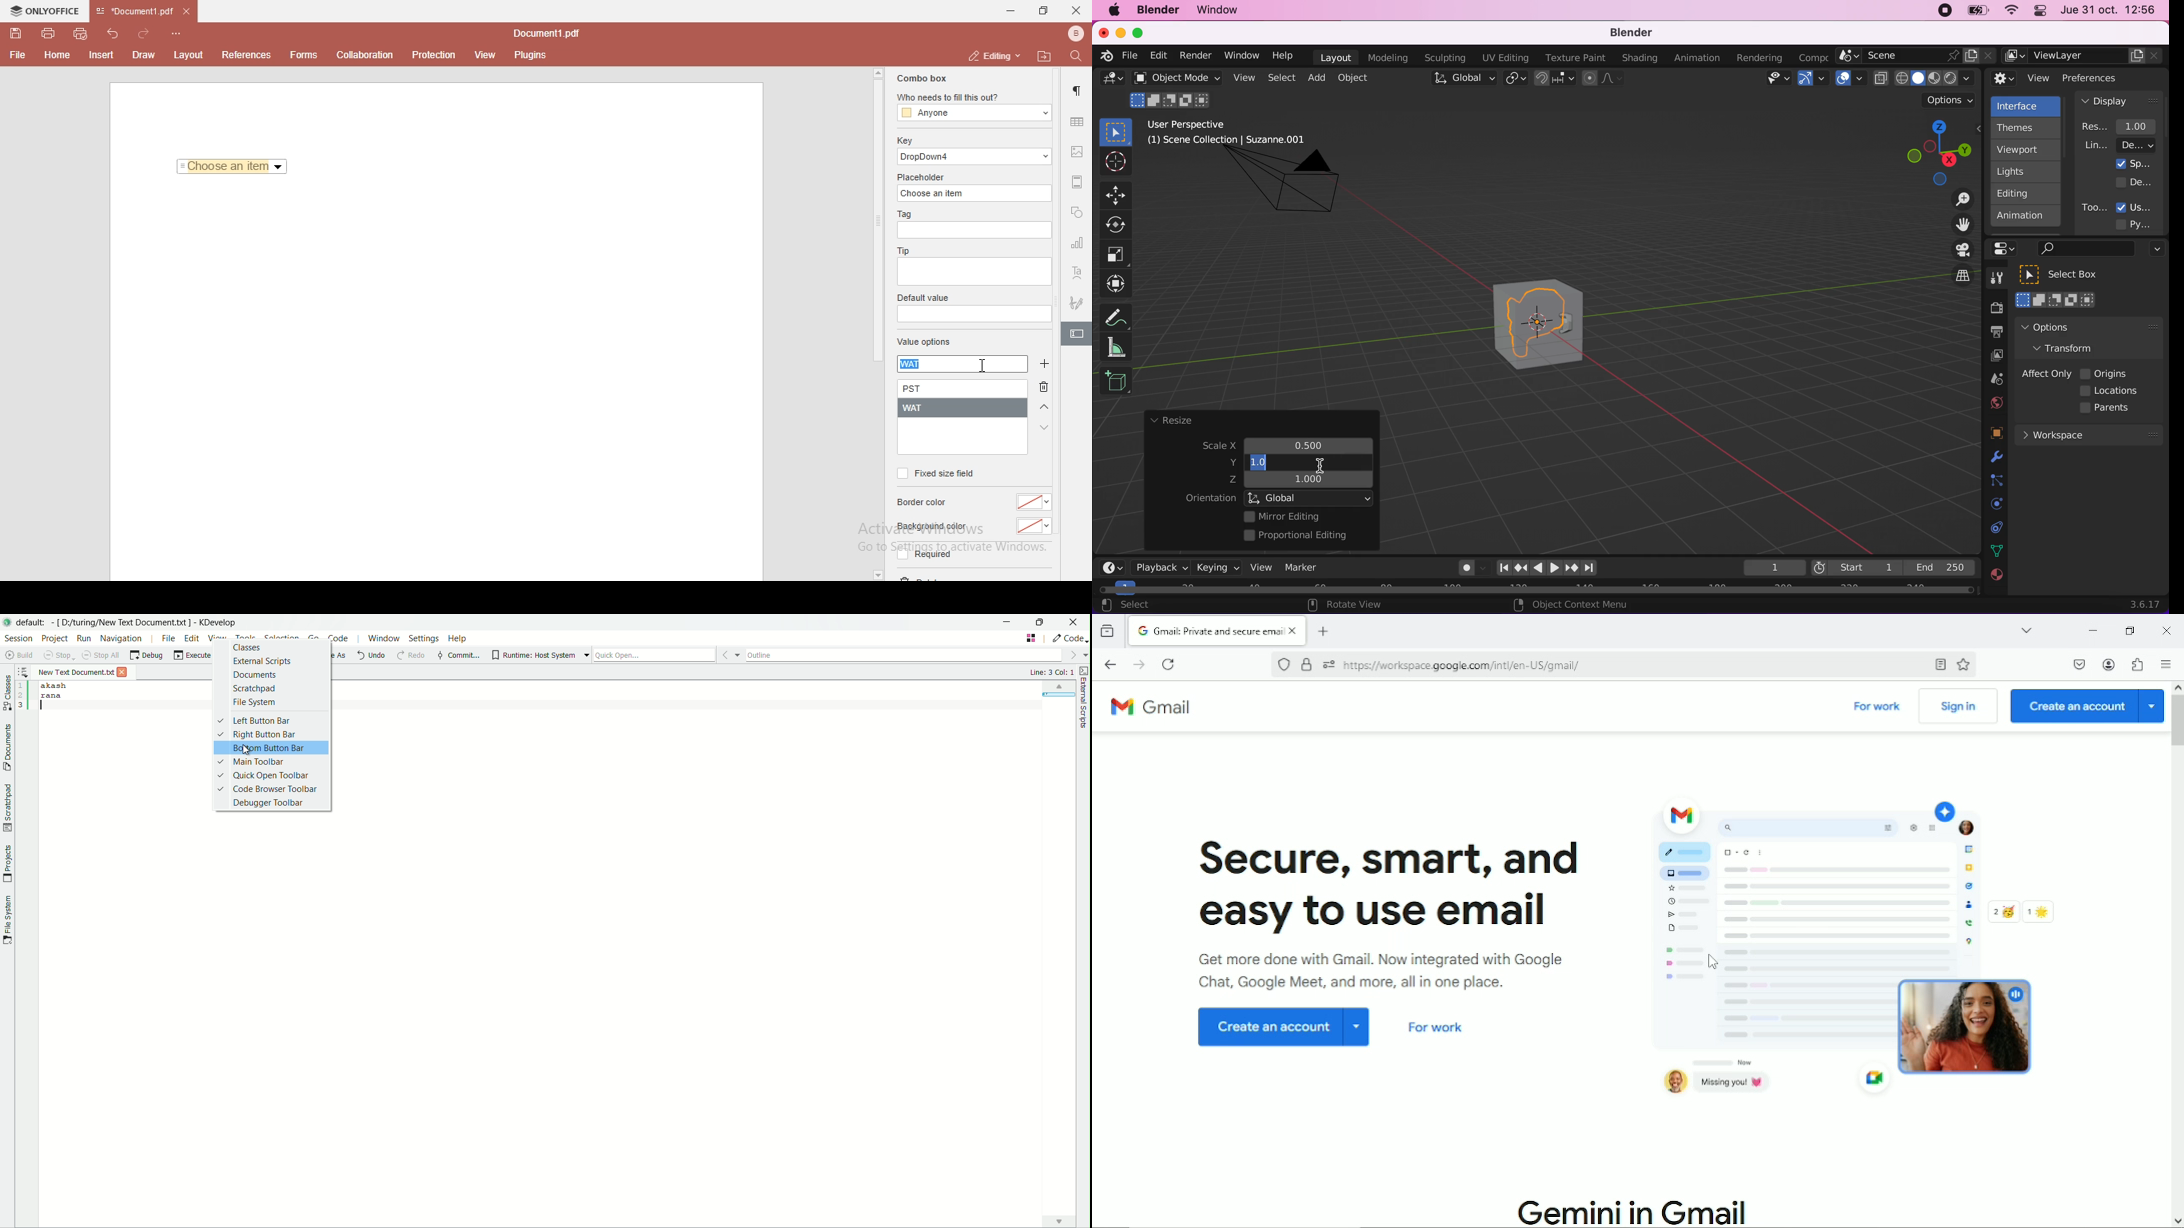  Describe the element at coordinates (179, 33) in the screenshot. I see `customise quick access toolbar` at that location.